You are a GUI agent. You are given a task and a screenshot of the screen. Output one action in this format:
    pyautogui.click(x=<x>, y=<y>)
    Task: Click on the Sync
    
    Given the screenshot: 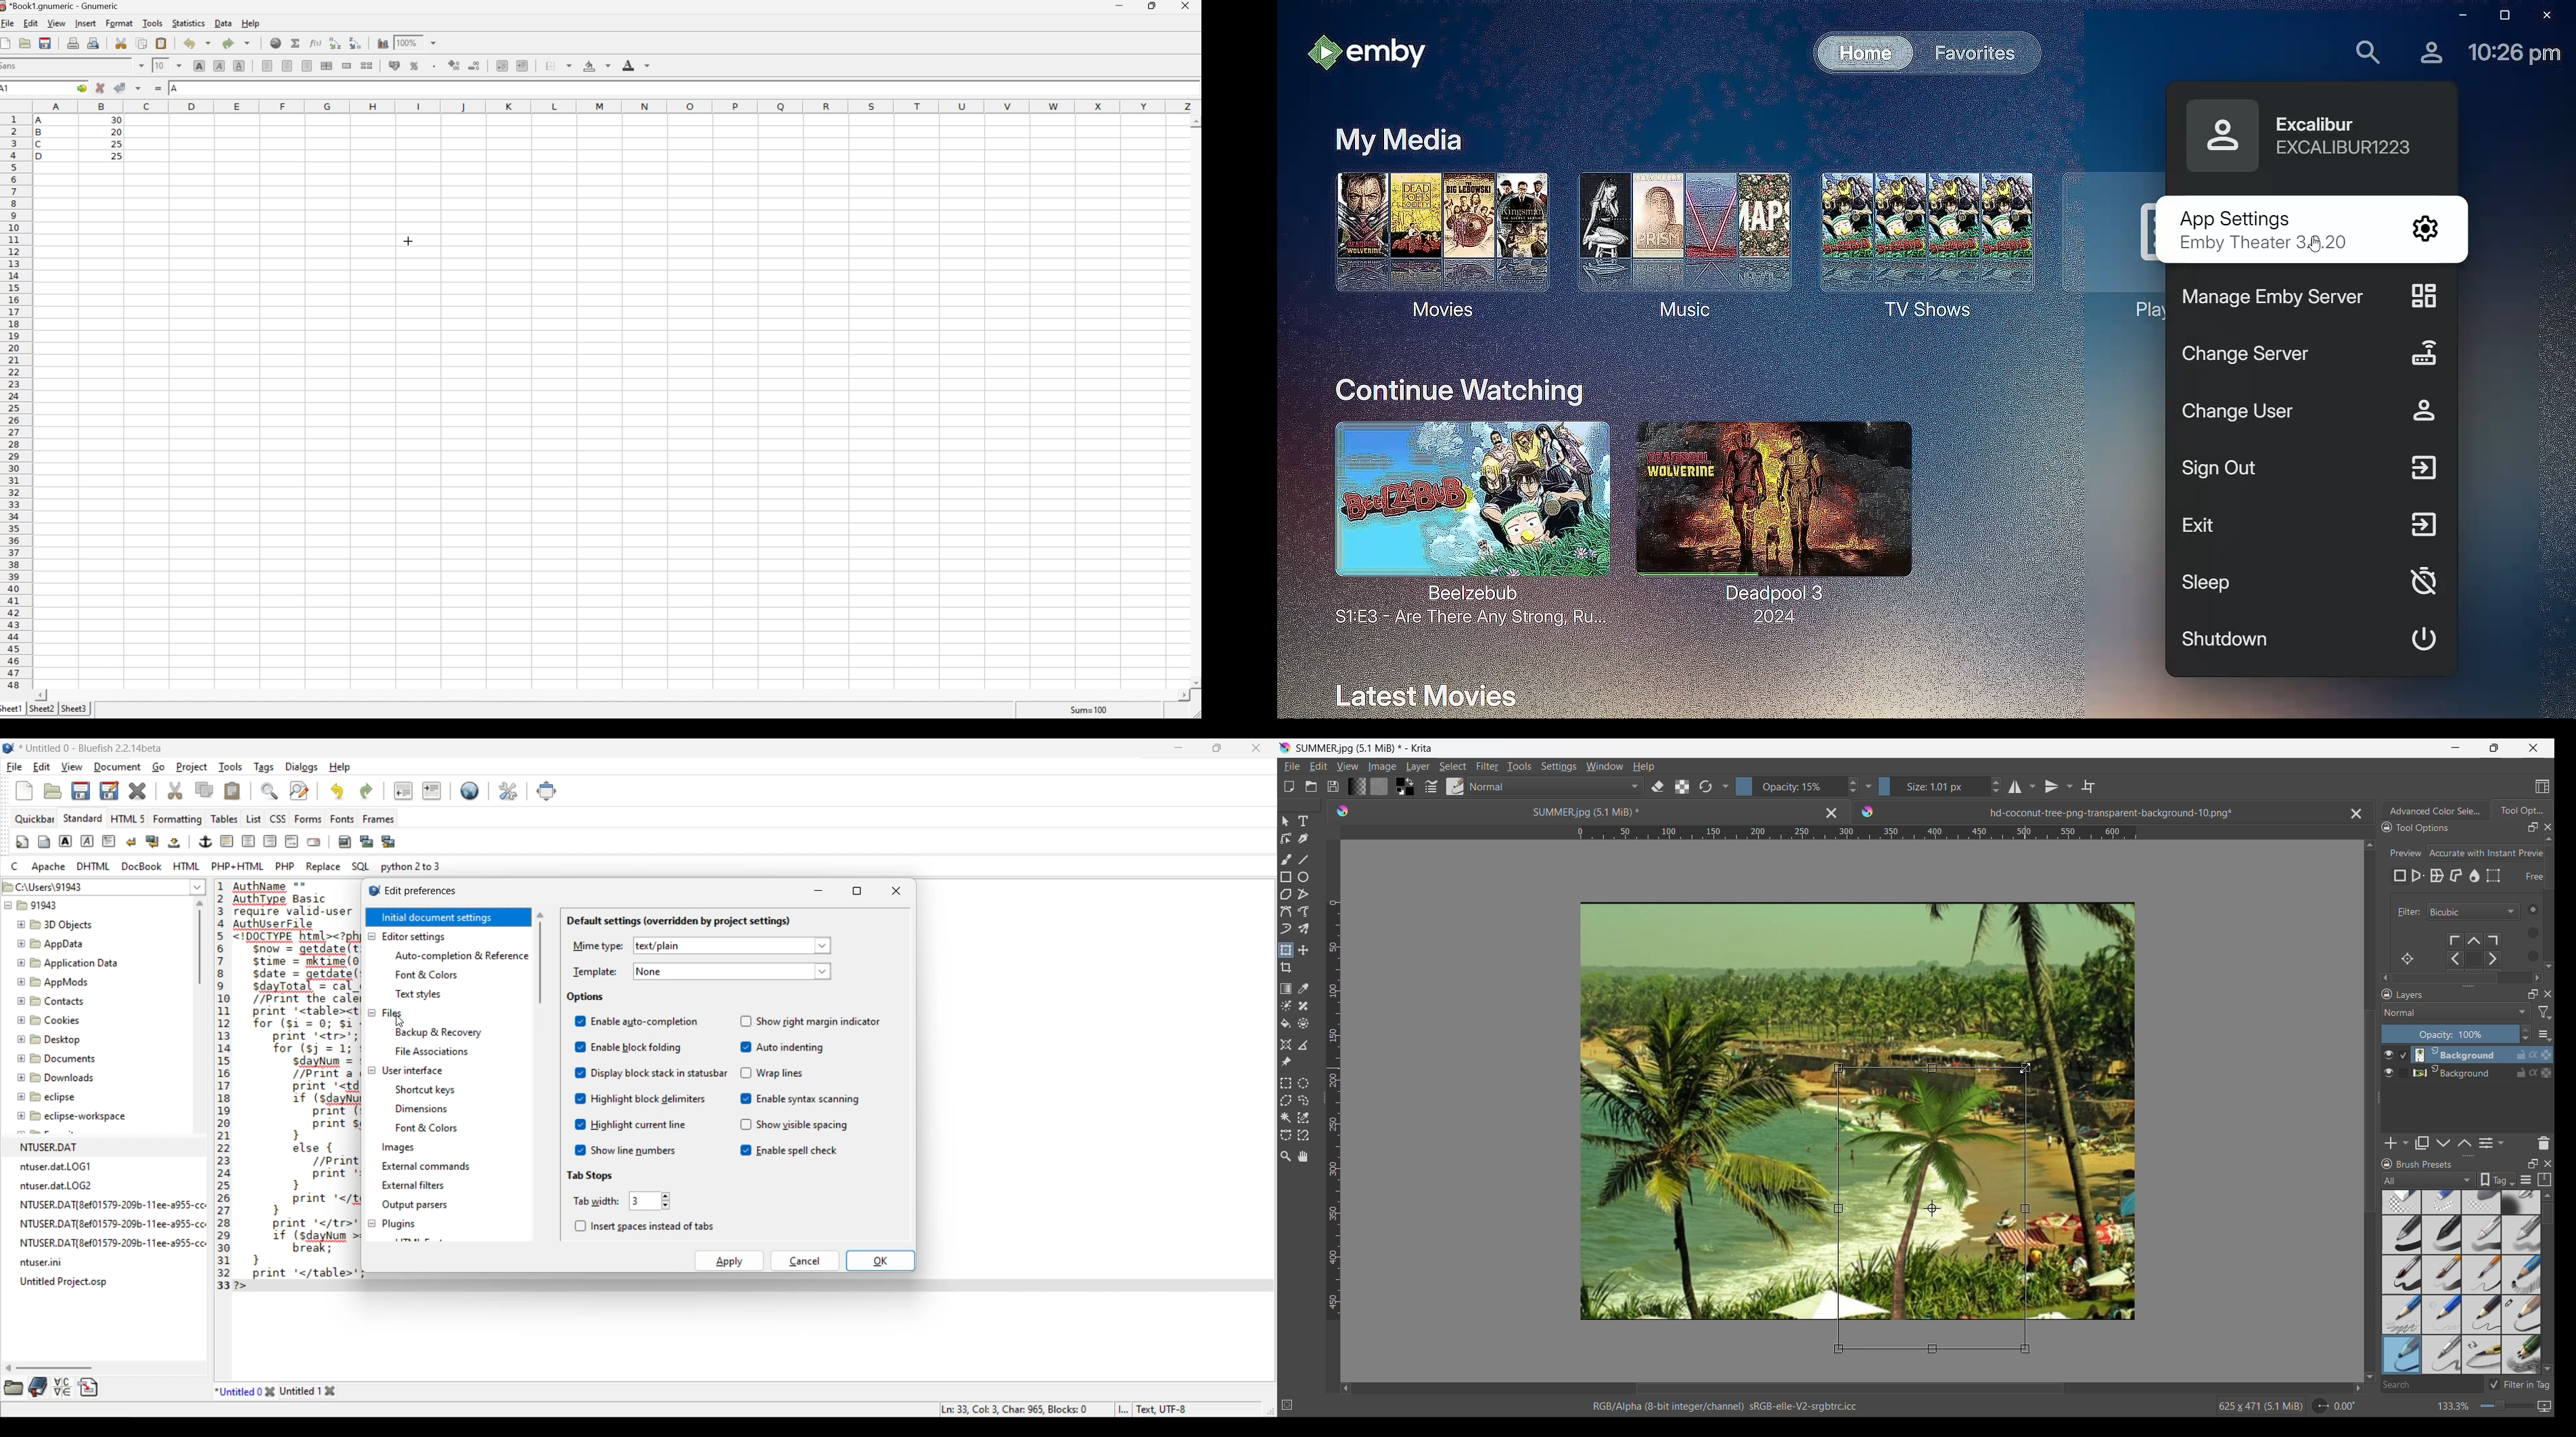 What is the action you would take?
    pyautogui.click(x=2535, y=1054)
    